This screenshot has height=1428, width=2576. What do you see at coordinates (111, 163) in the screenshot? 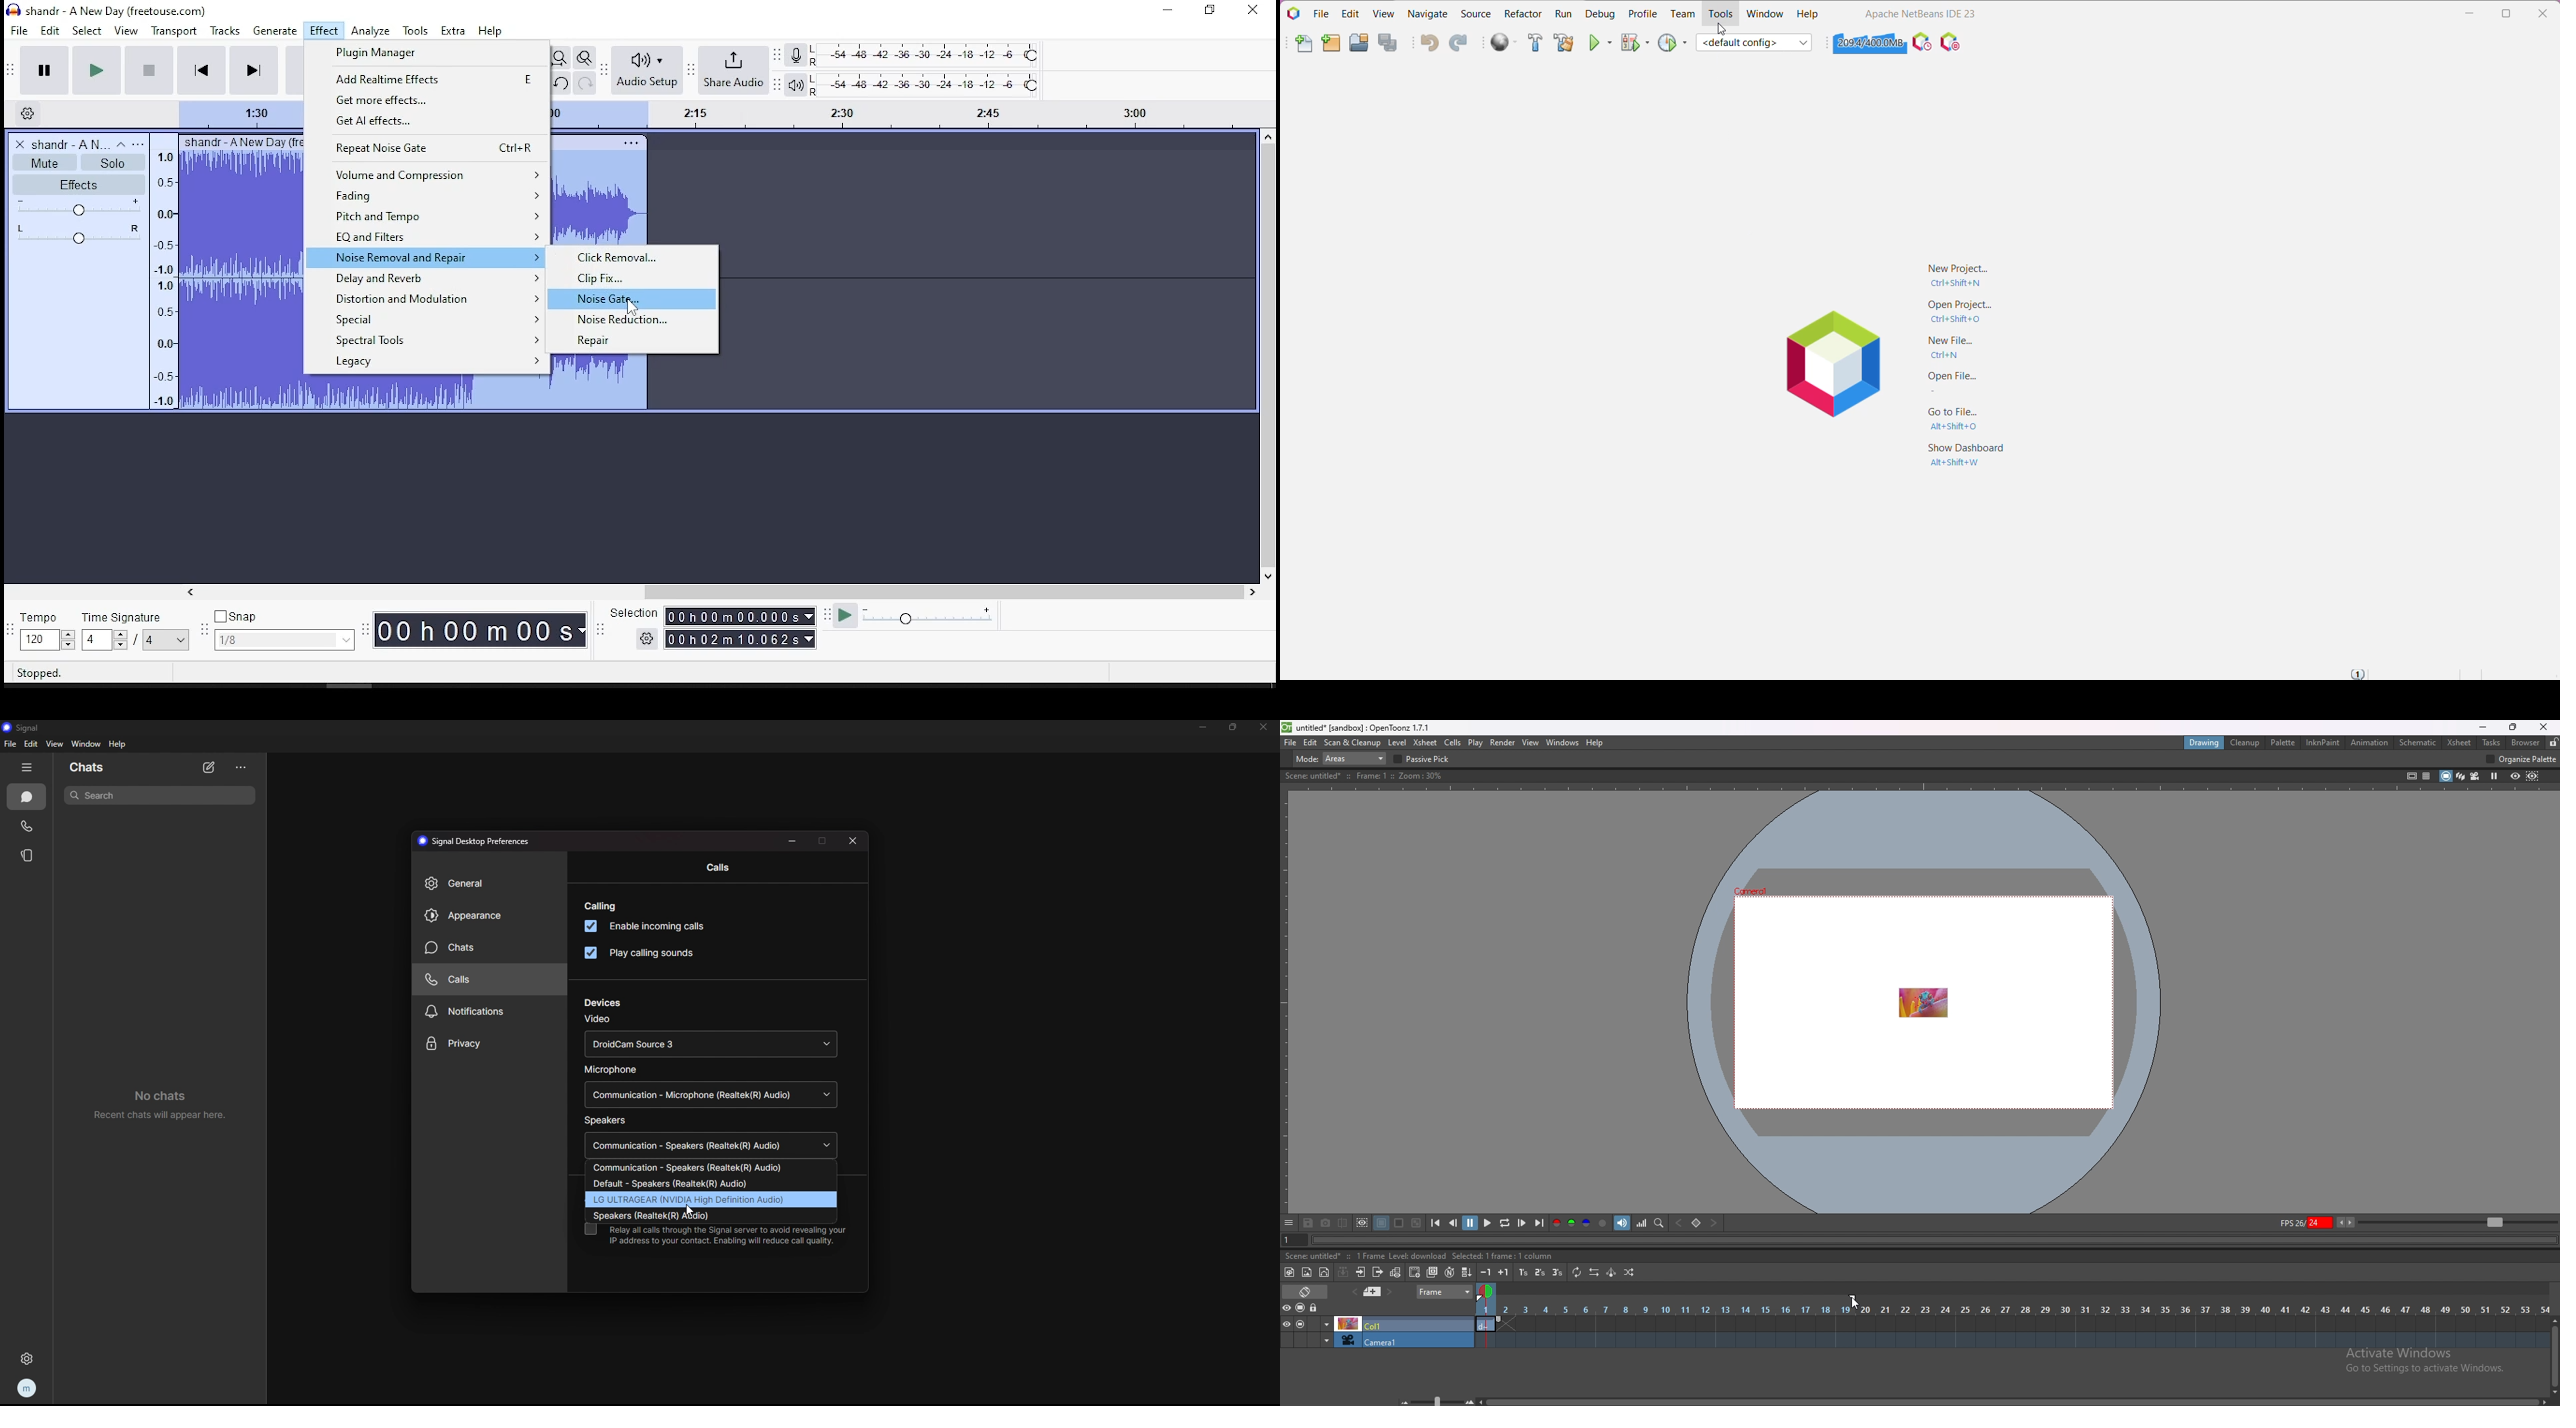
I see `solo` at bounding box center [111, 163].